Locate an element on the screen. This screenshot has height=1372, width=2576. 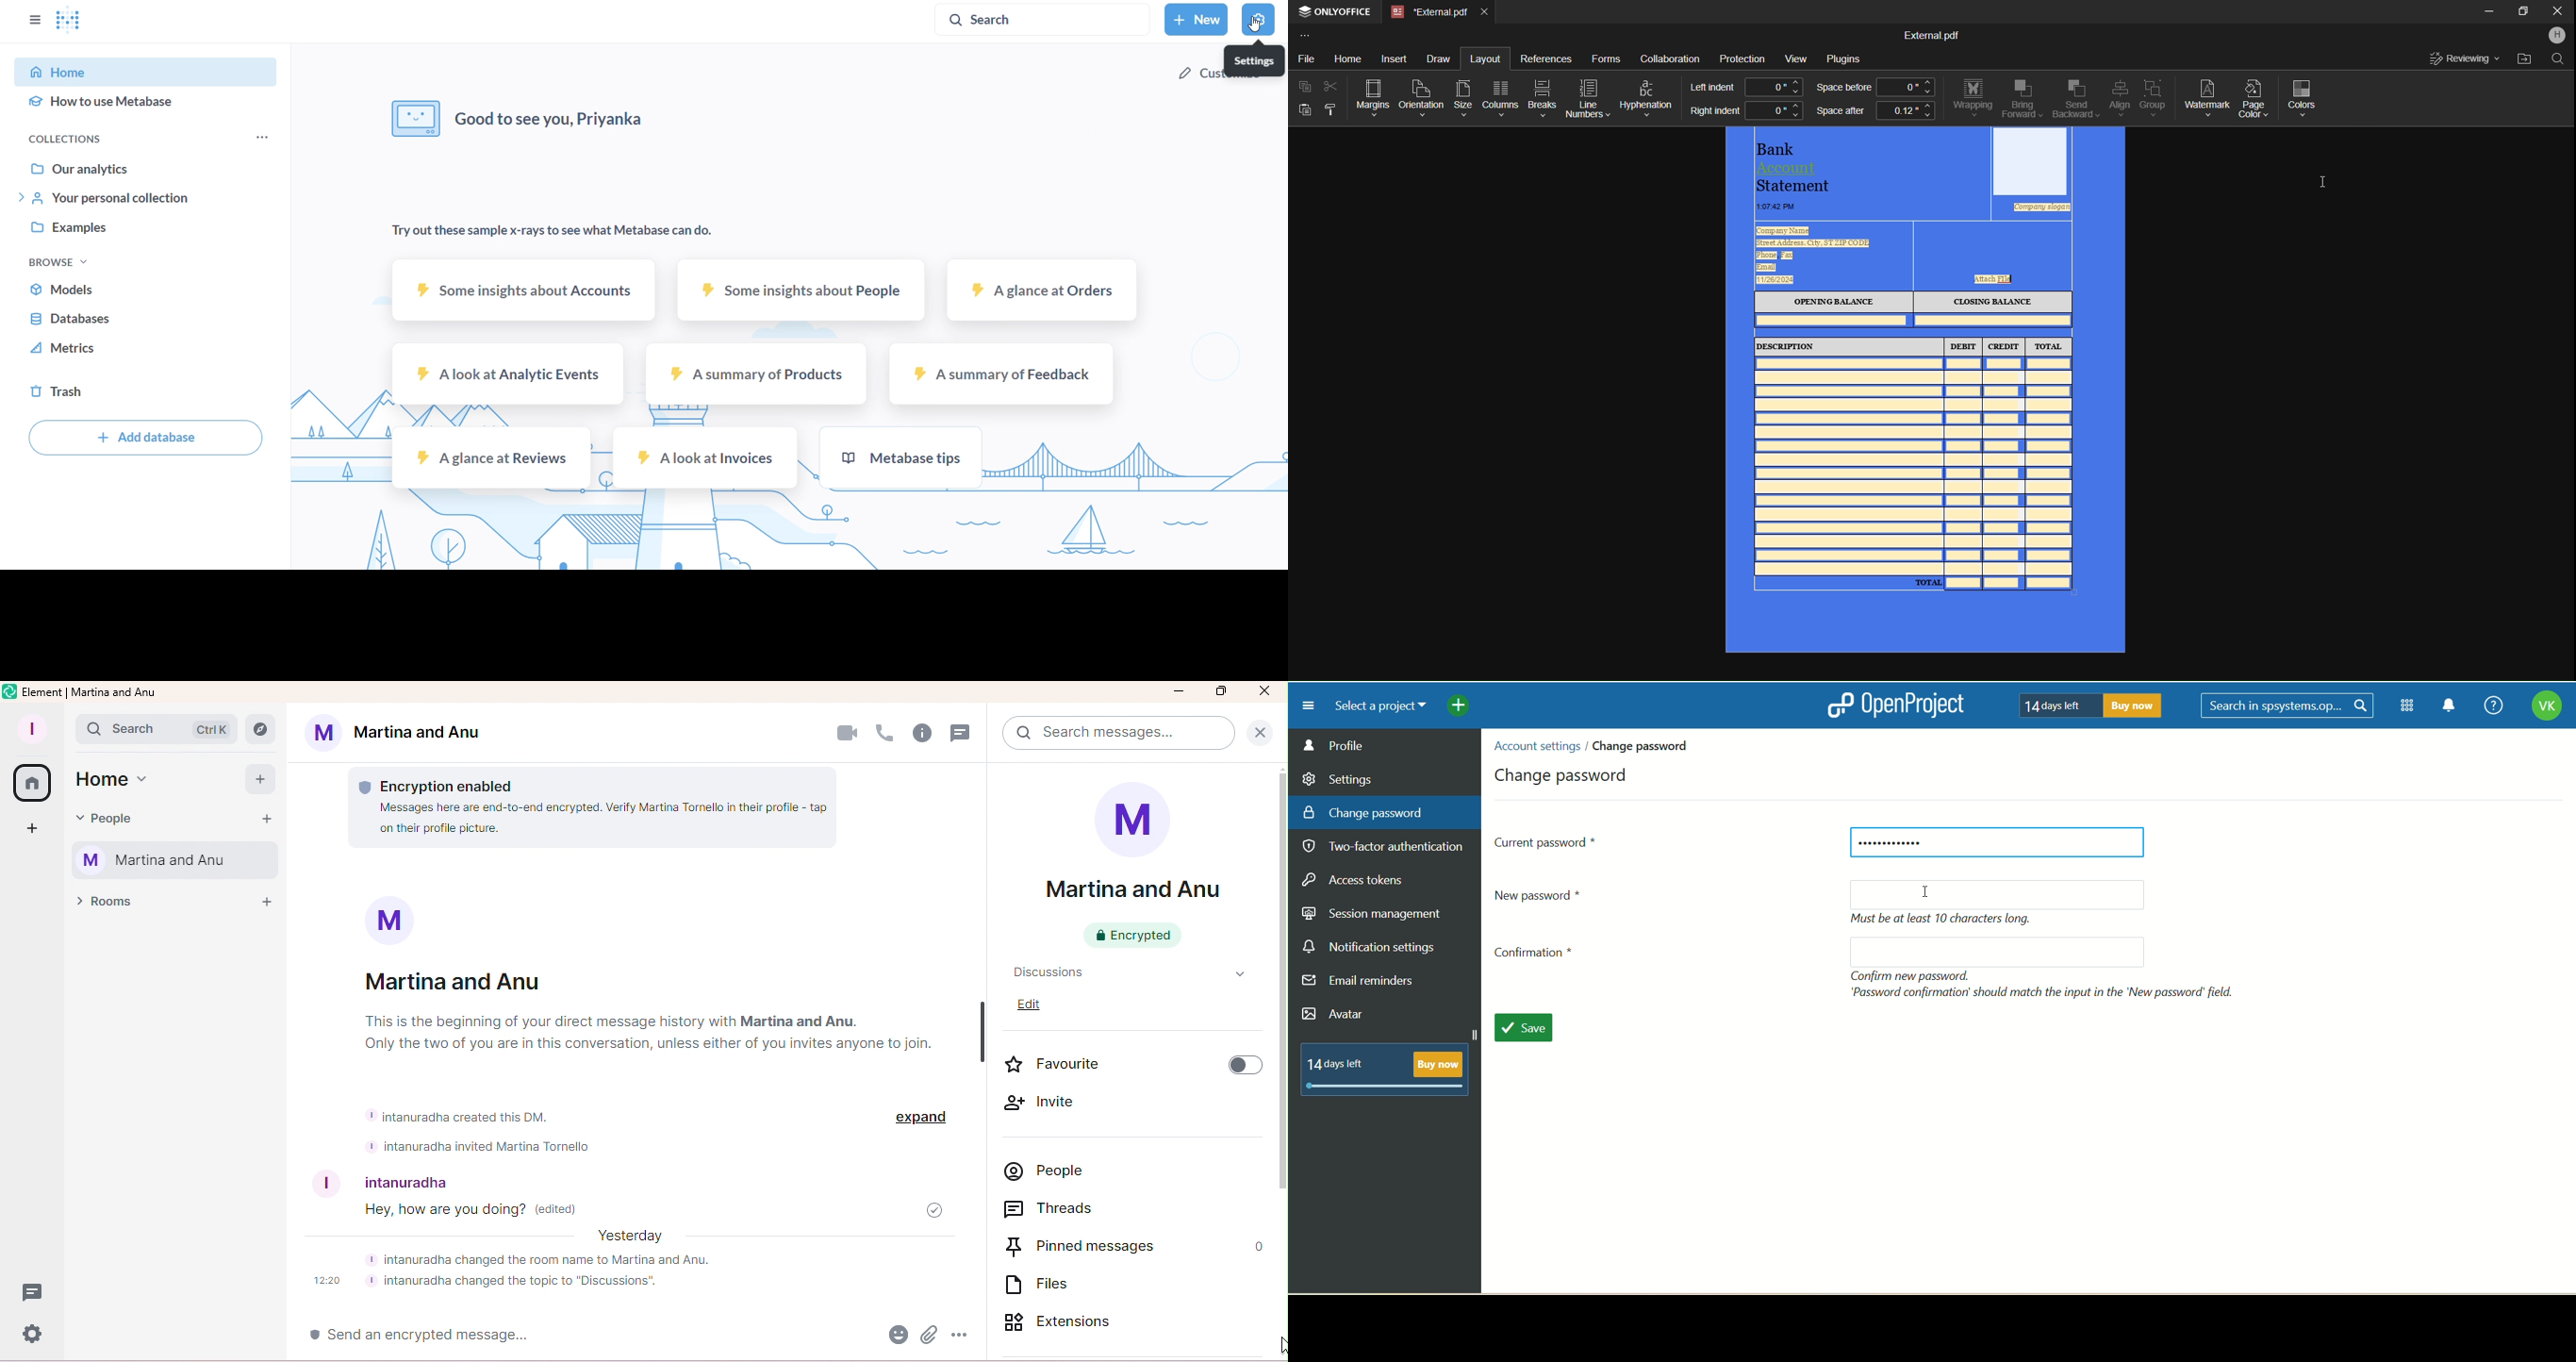
two factor authentication is located at coordinates (1388, 848).